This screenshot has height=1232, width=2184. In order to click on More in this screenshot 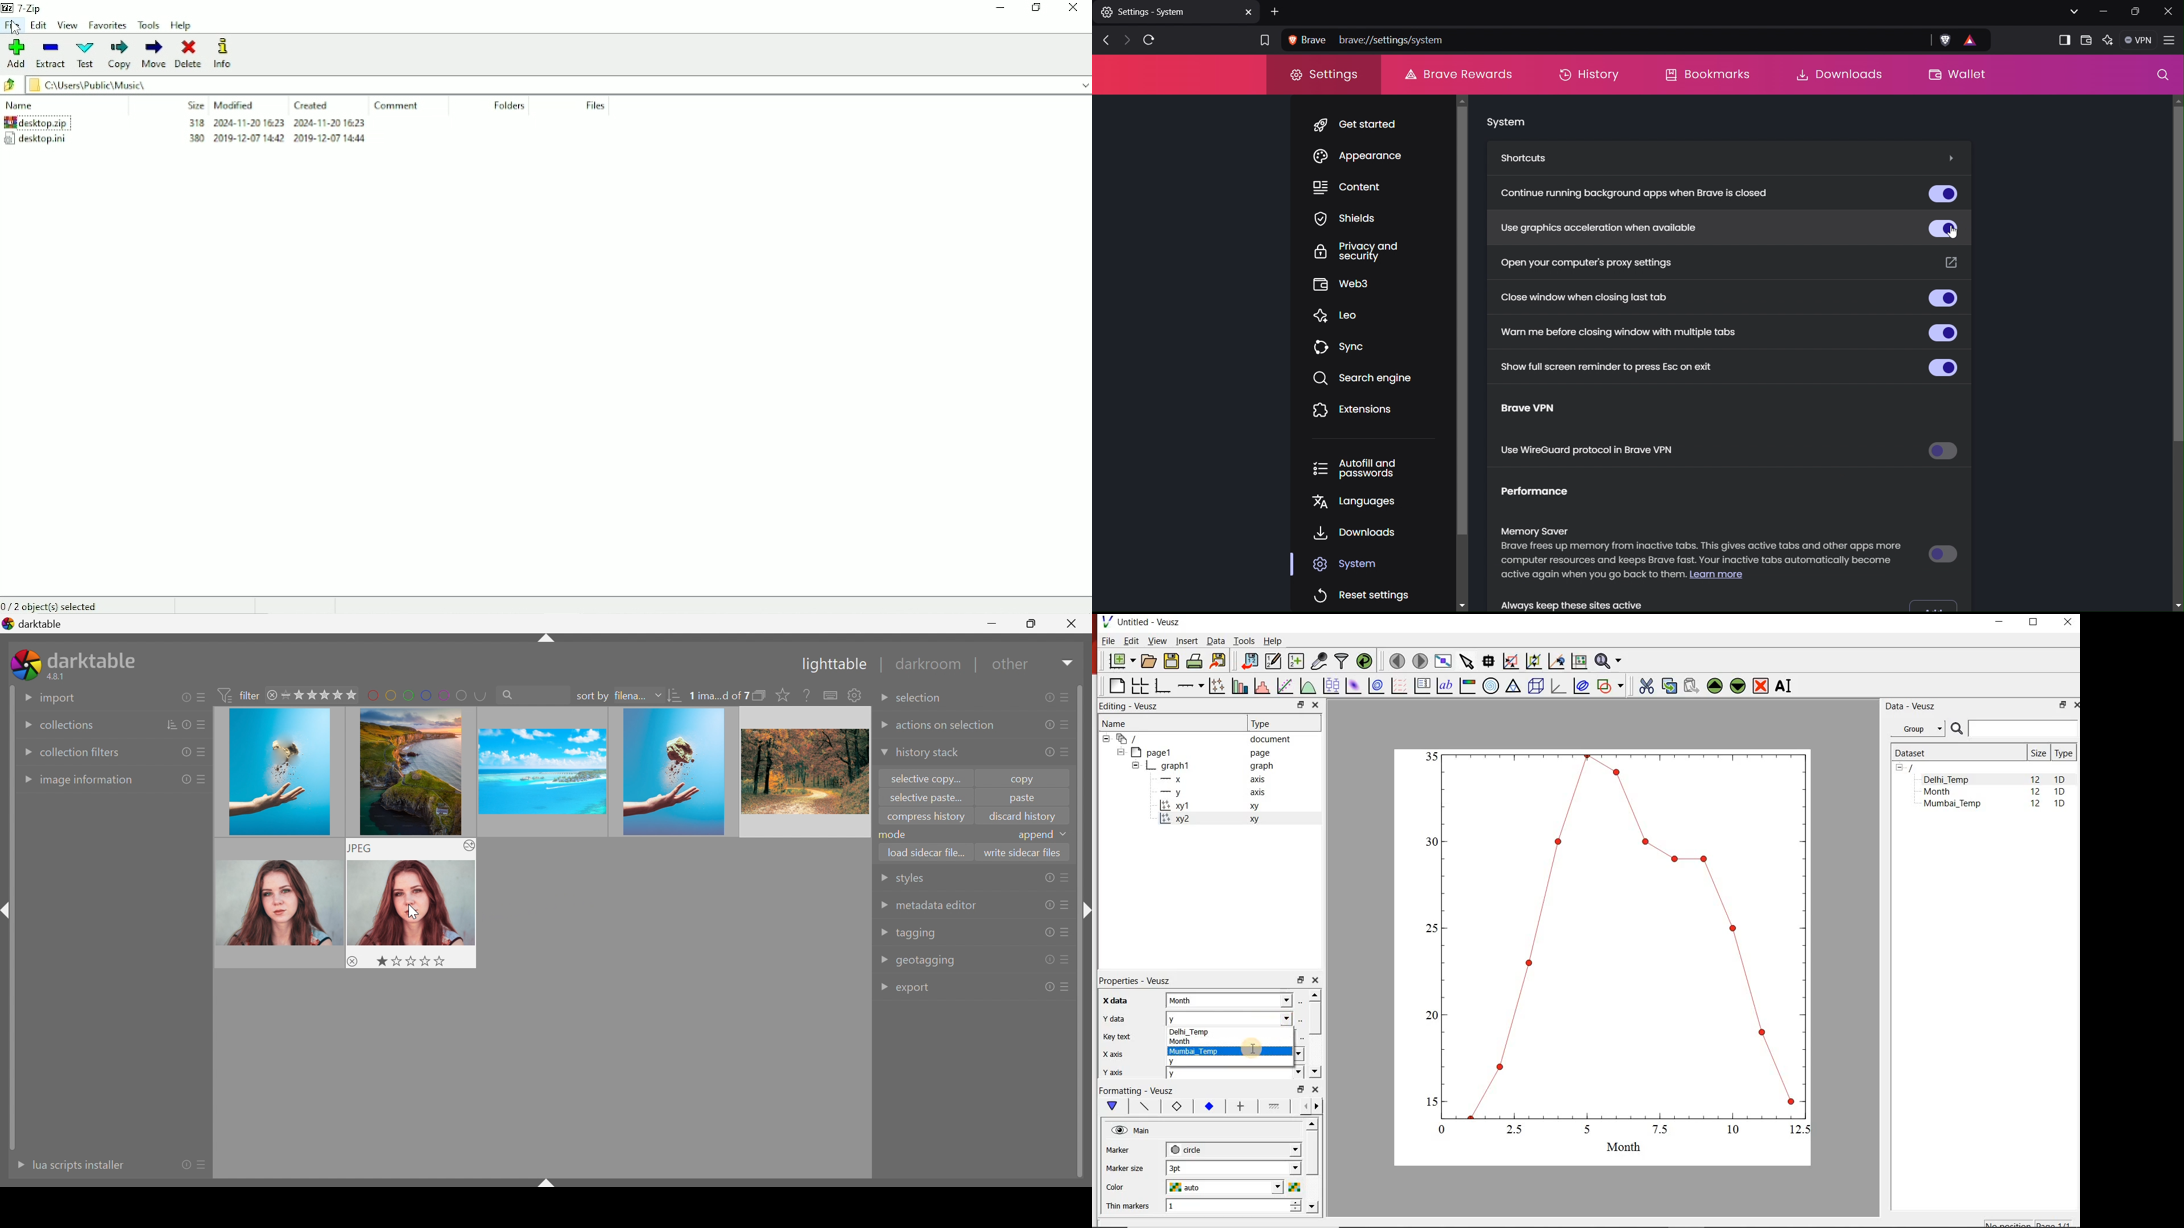, I will do `click(16, 1165)`.